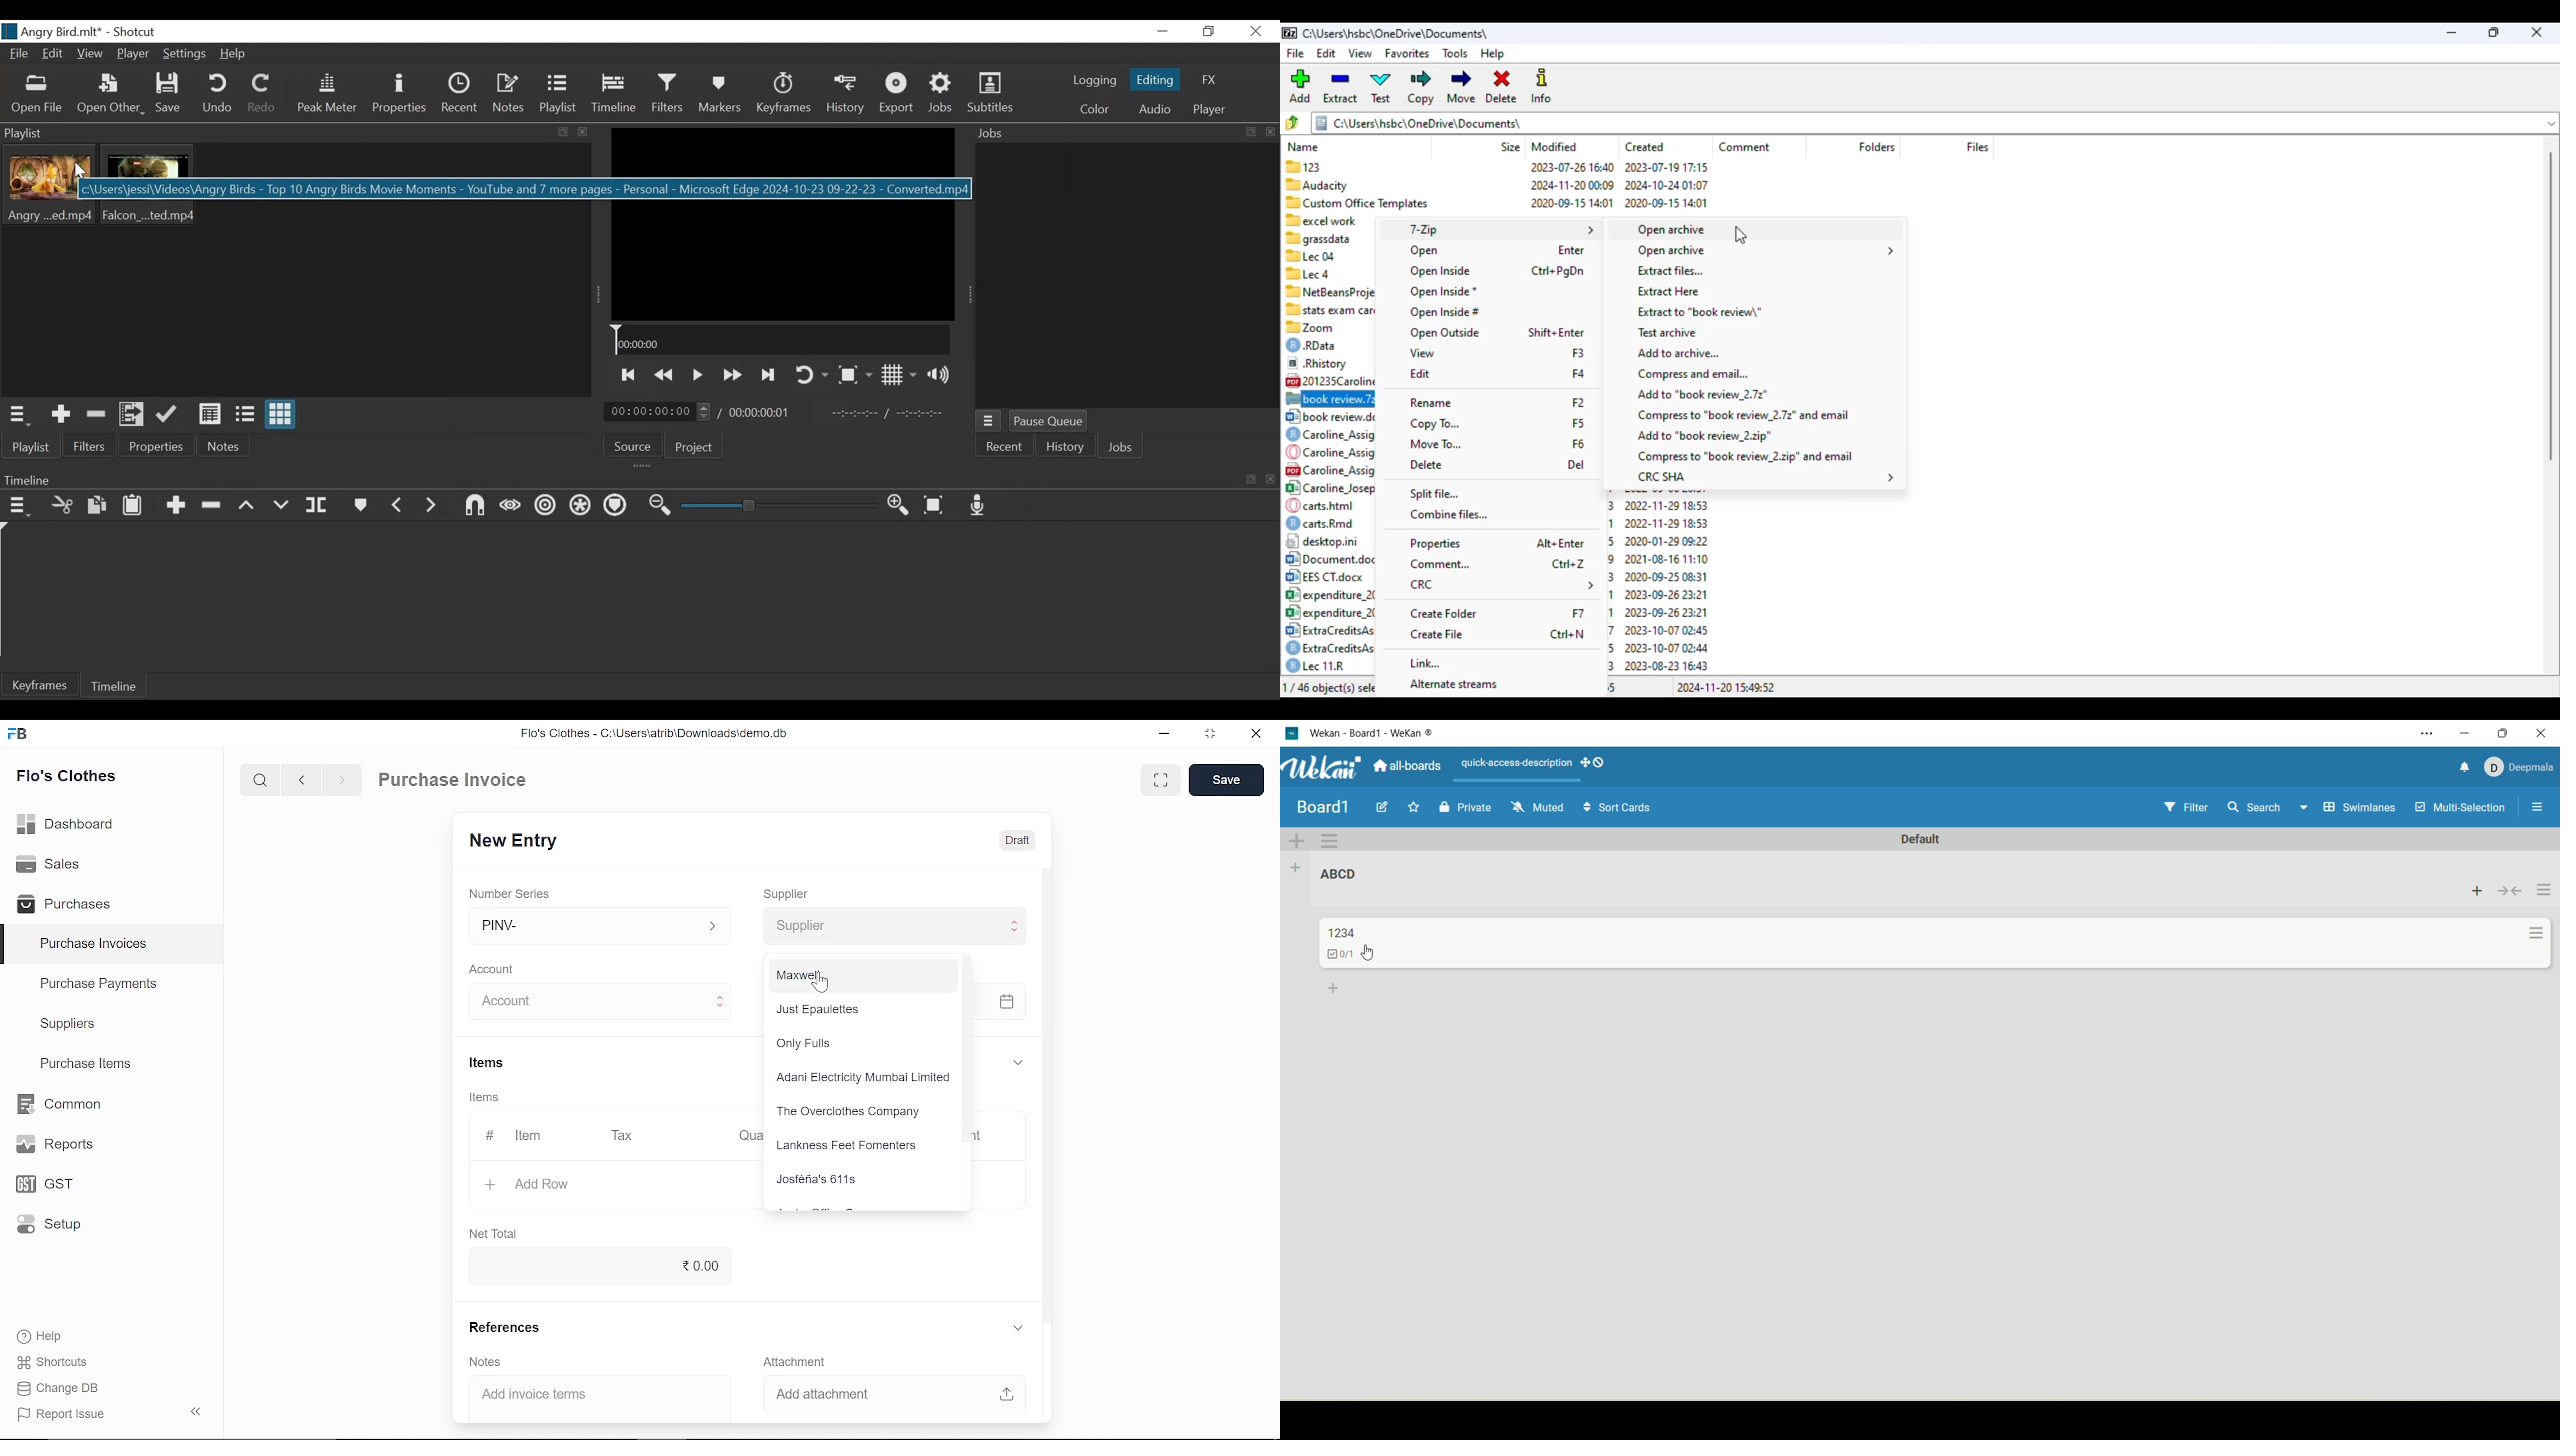 Image resolution: width=2576 pixels, height=1456 pixels. Describe the element at coordinates (42, 1336) in the screenshot. I see `Help` at that location.